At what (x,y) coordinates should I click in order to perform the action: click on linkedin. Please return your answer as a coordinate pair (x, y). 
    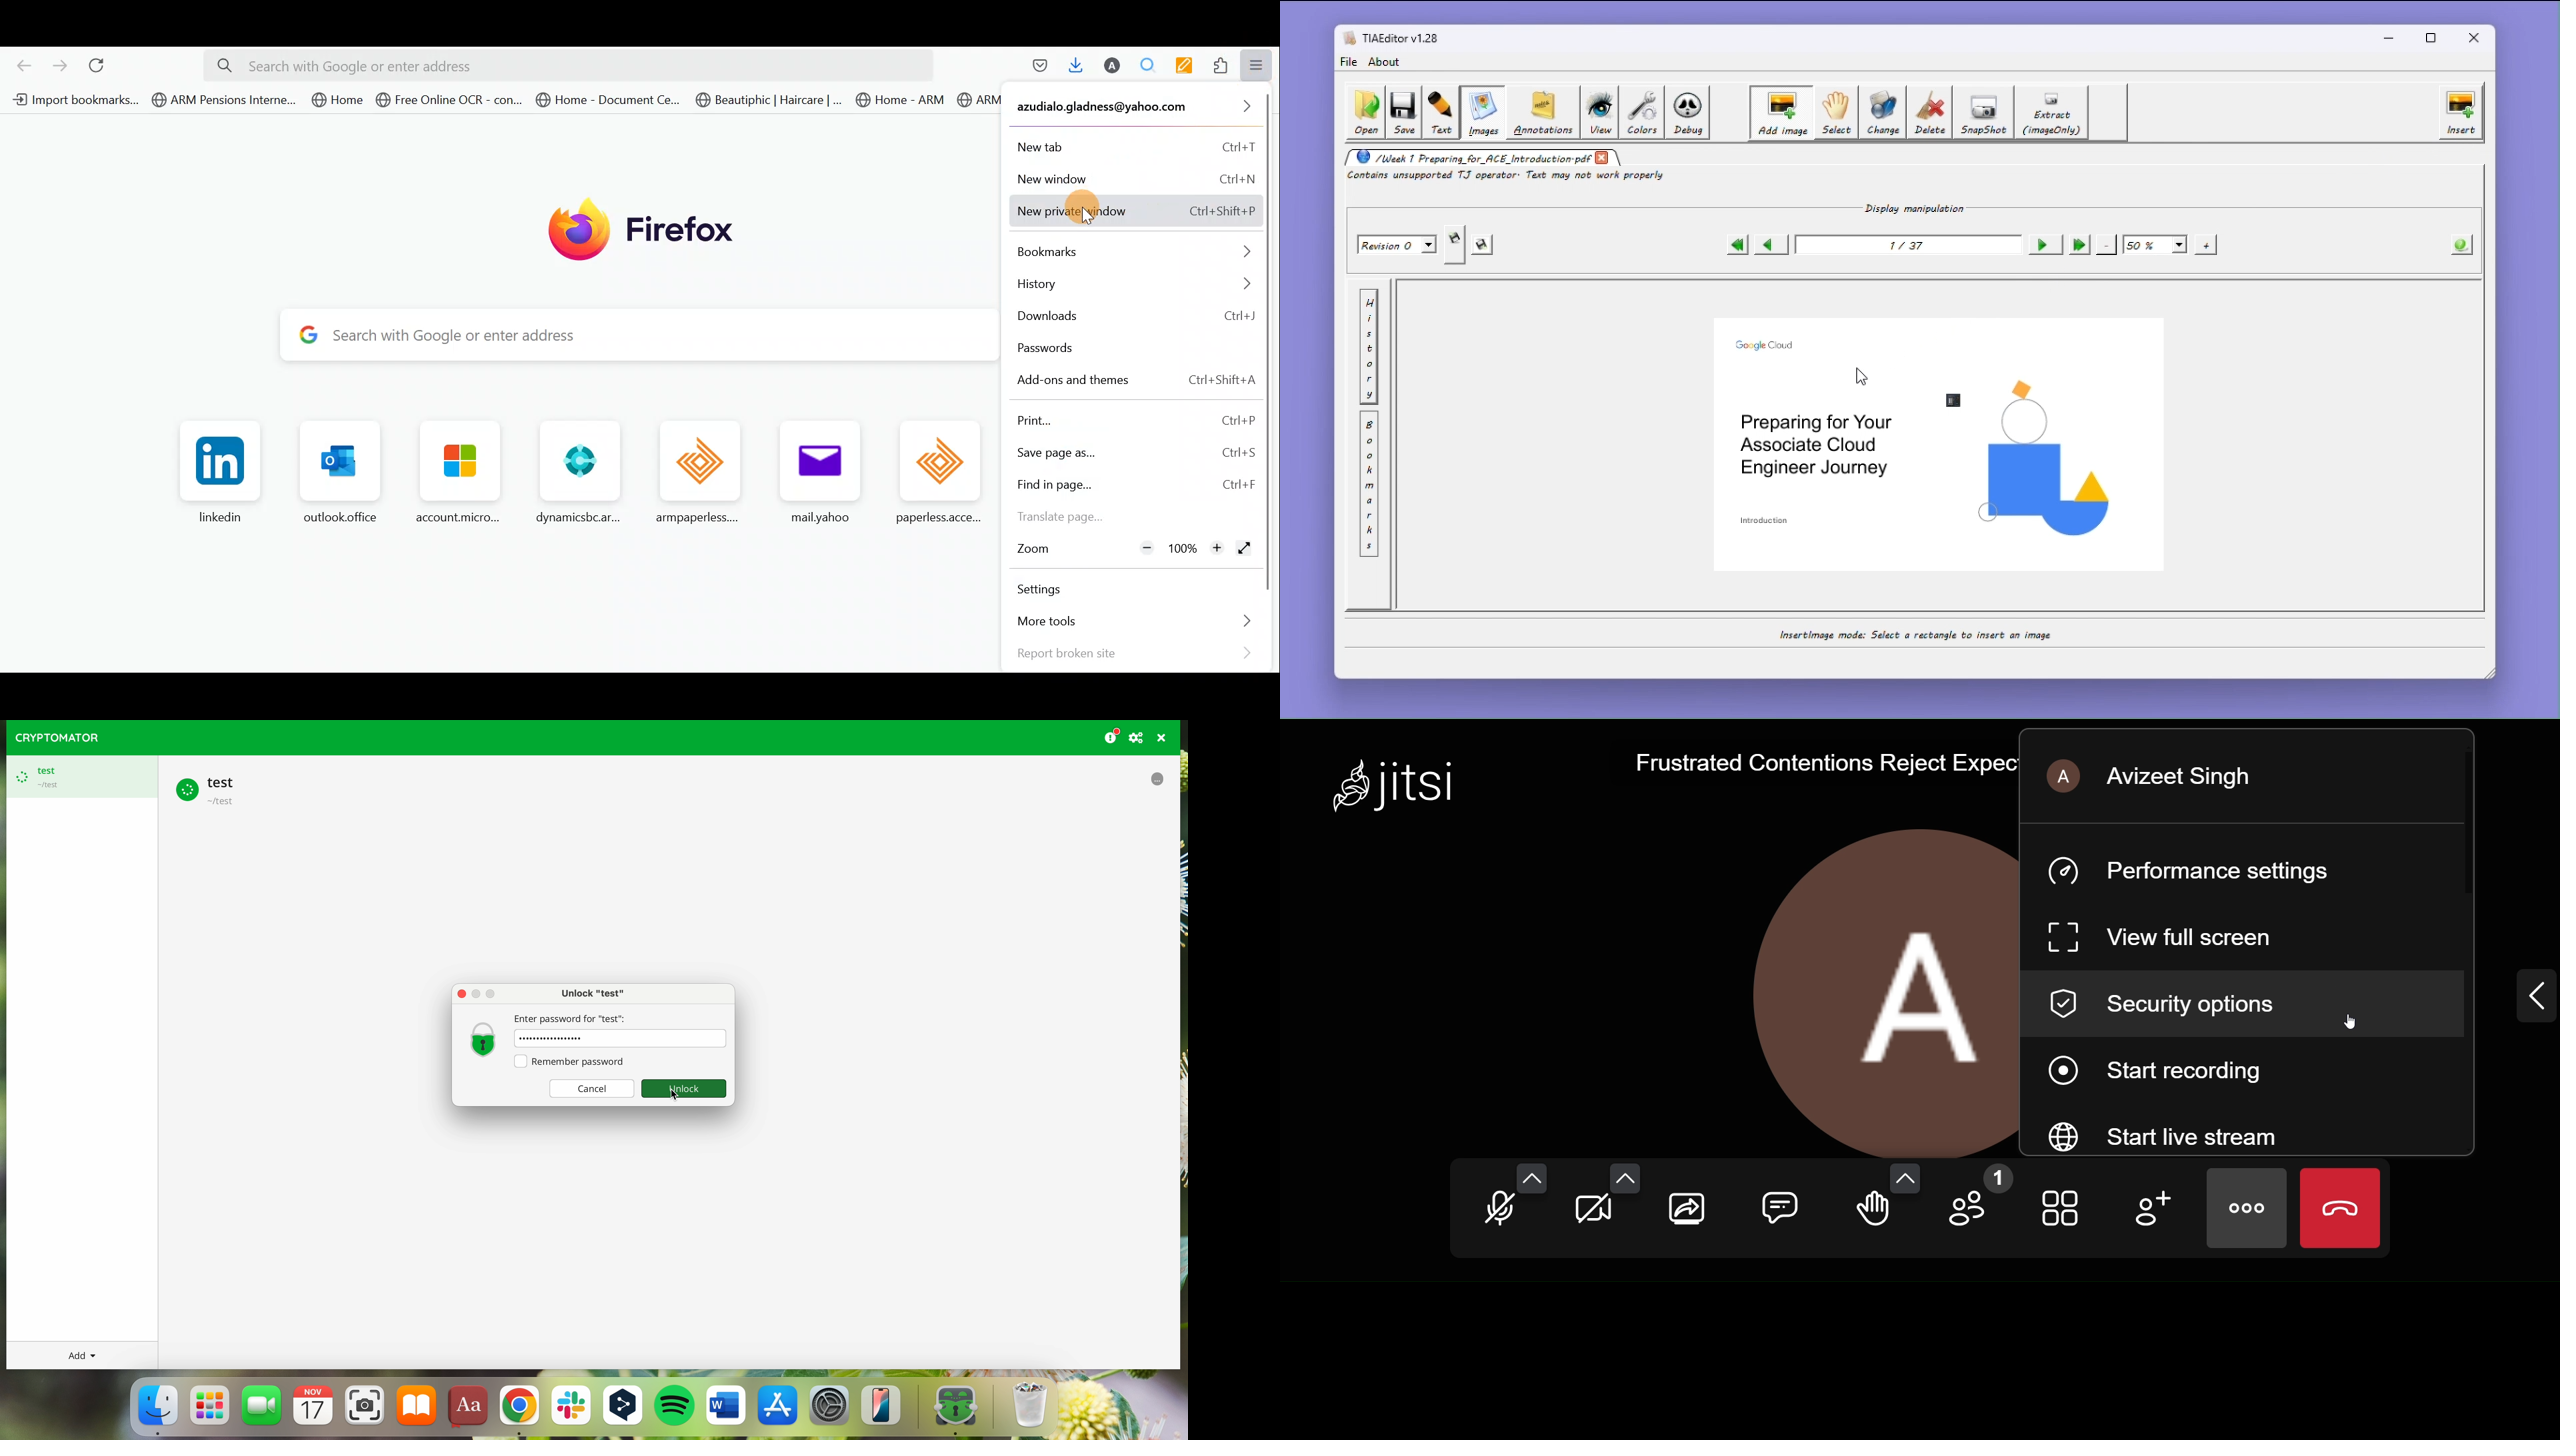
    Looking at the image, I should click on (220, 473).